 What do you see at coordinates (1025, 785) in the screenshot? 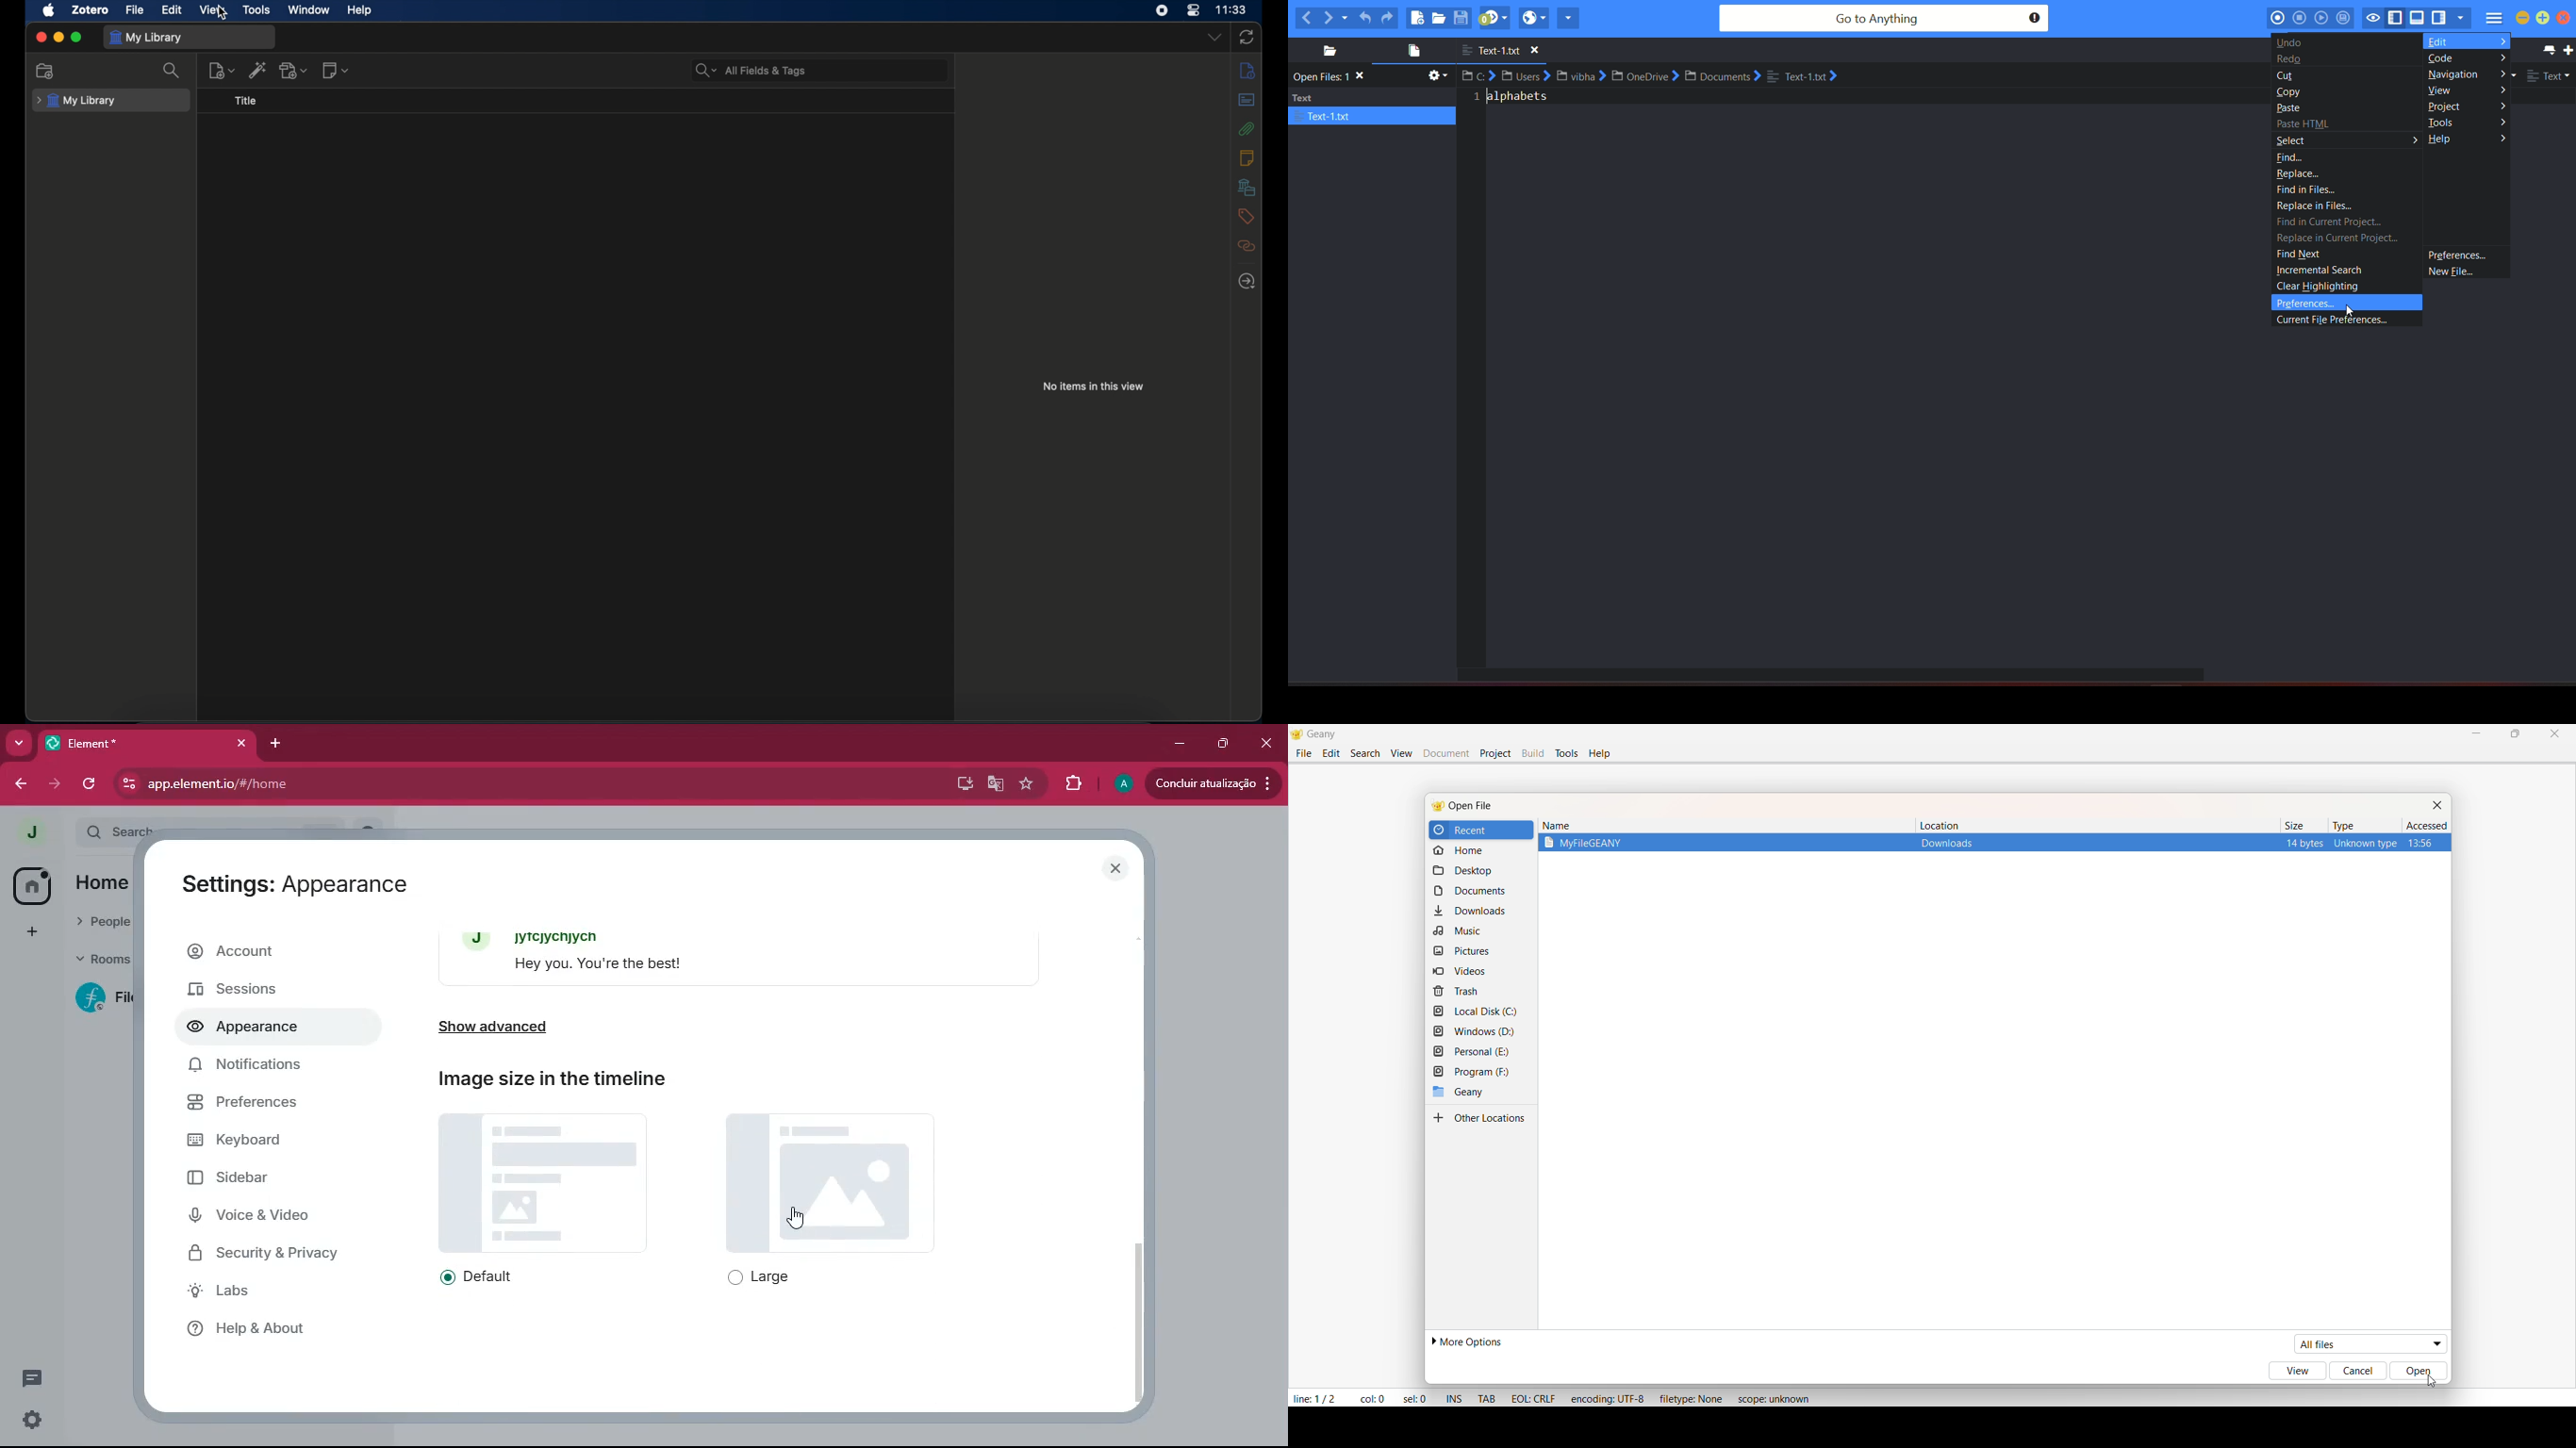
I see `favourite` at bounding box center [1025, 785].